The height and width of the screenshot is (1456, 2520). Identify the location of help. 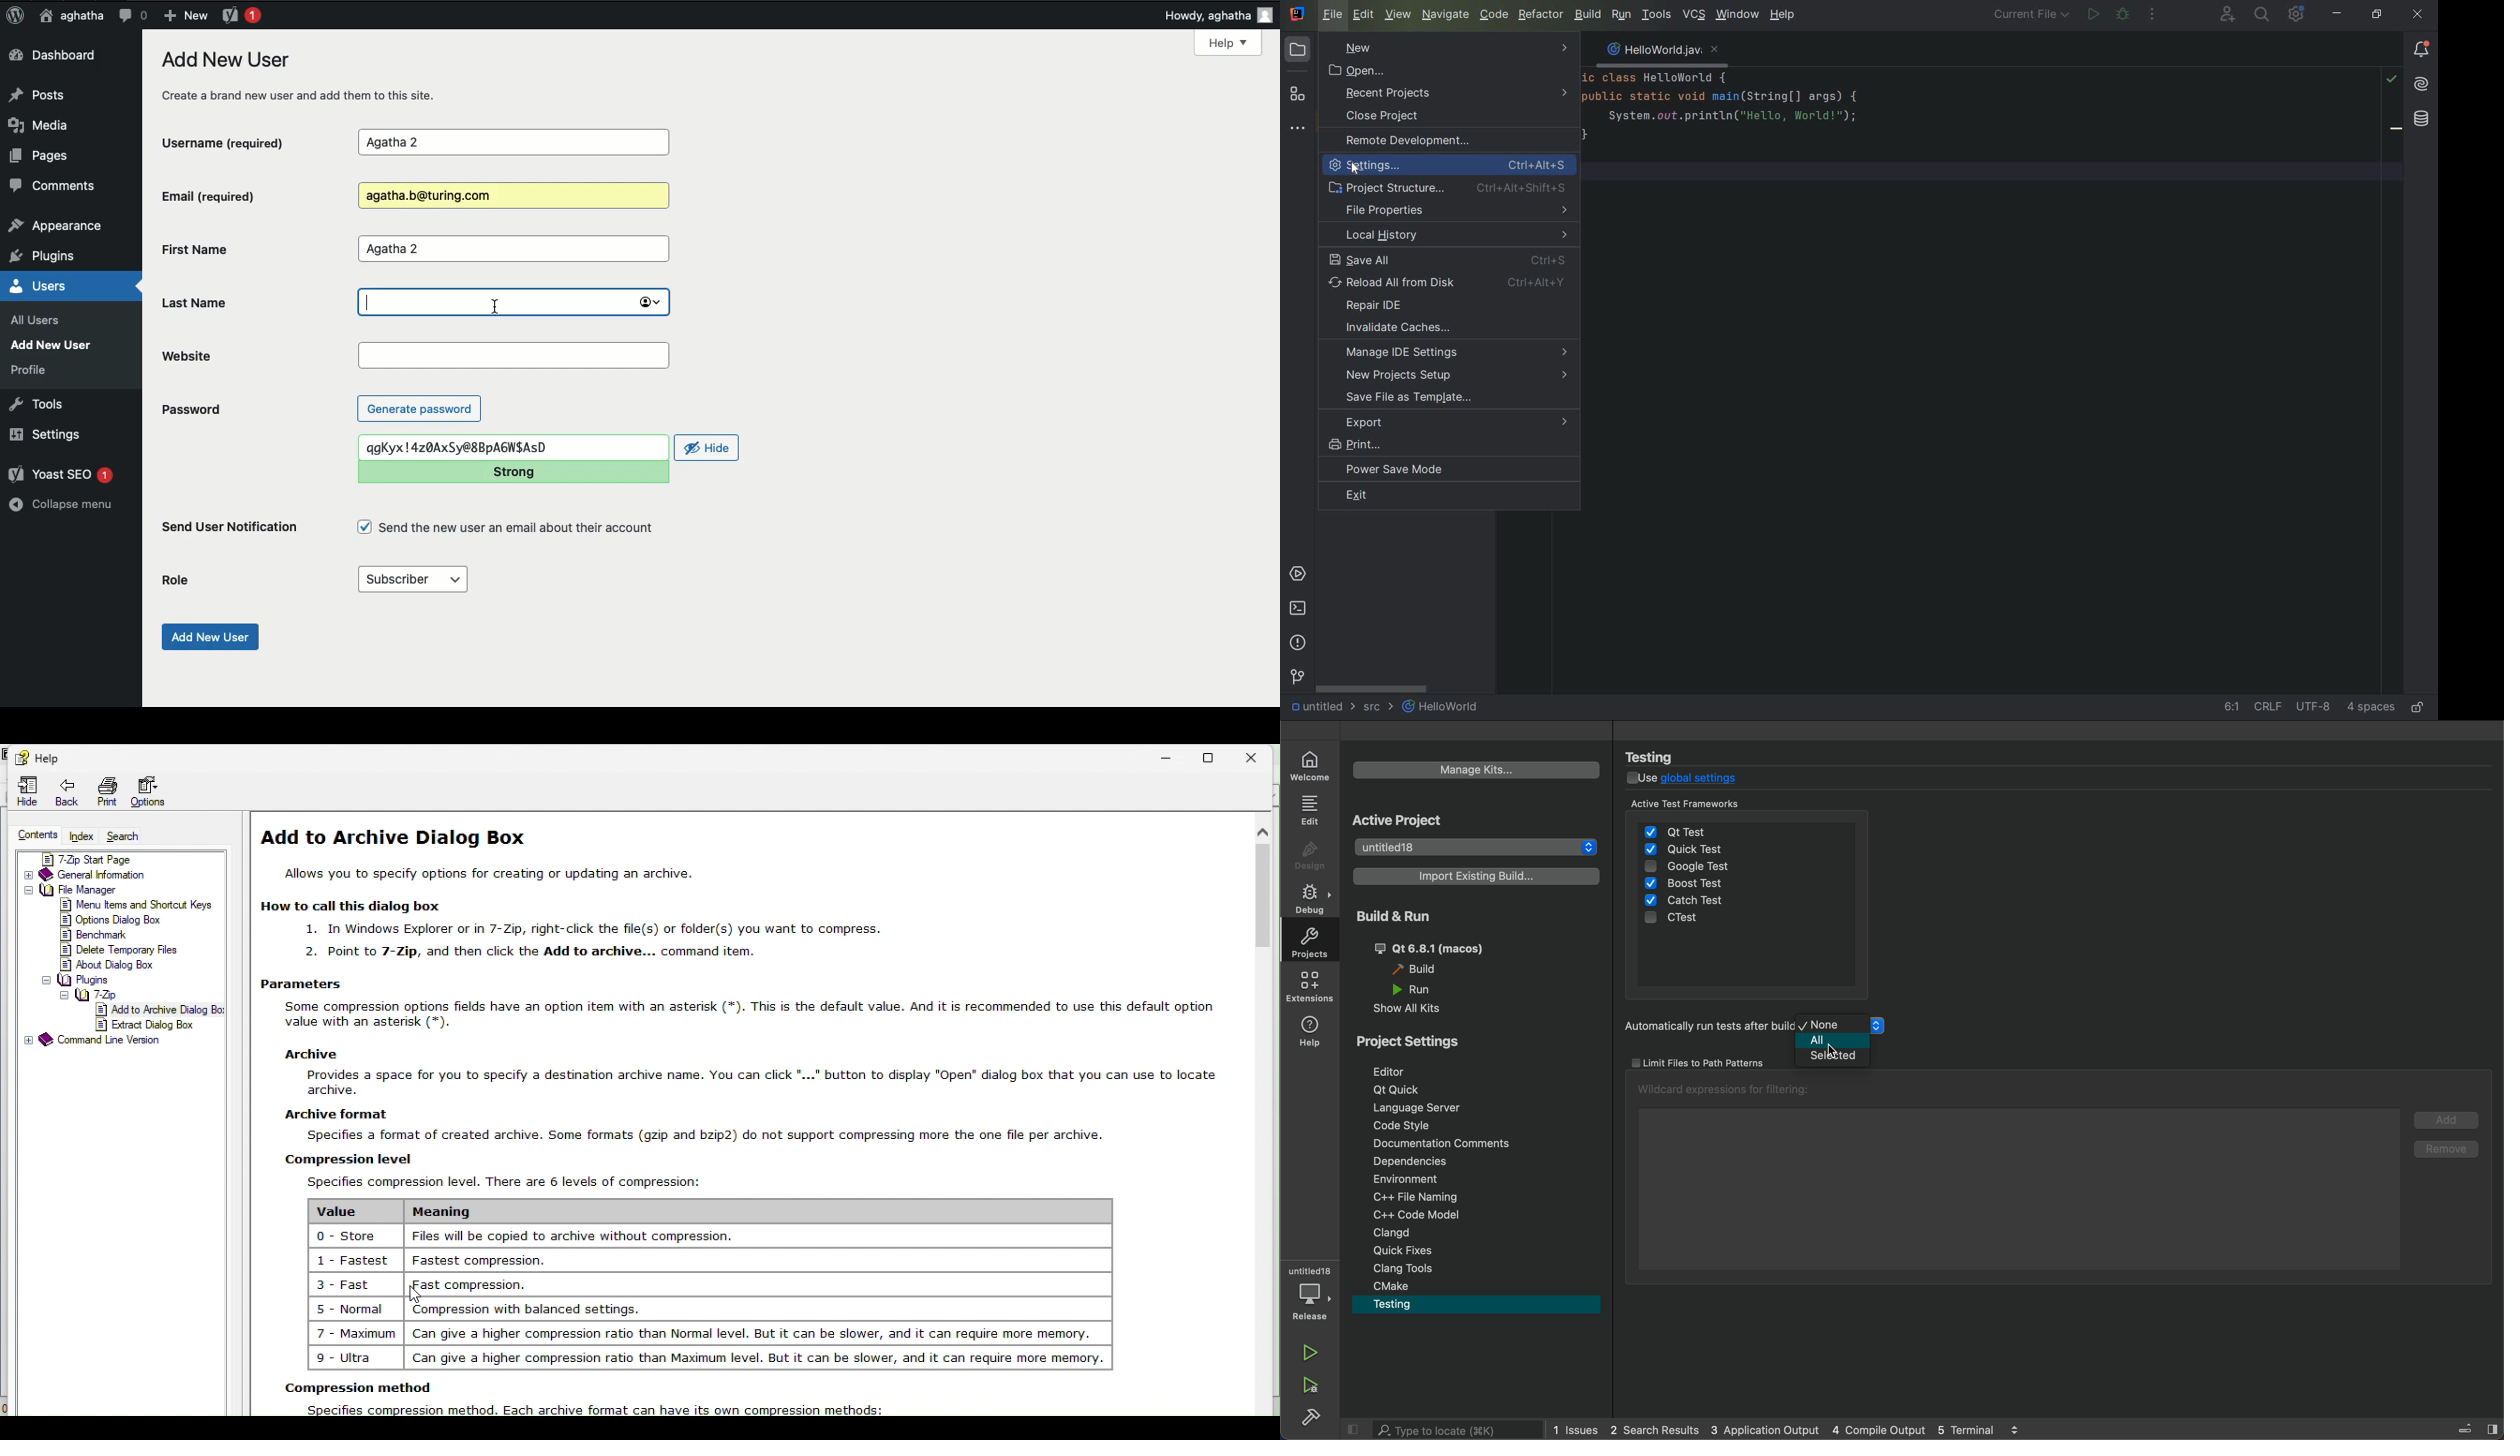
(34, 755).